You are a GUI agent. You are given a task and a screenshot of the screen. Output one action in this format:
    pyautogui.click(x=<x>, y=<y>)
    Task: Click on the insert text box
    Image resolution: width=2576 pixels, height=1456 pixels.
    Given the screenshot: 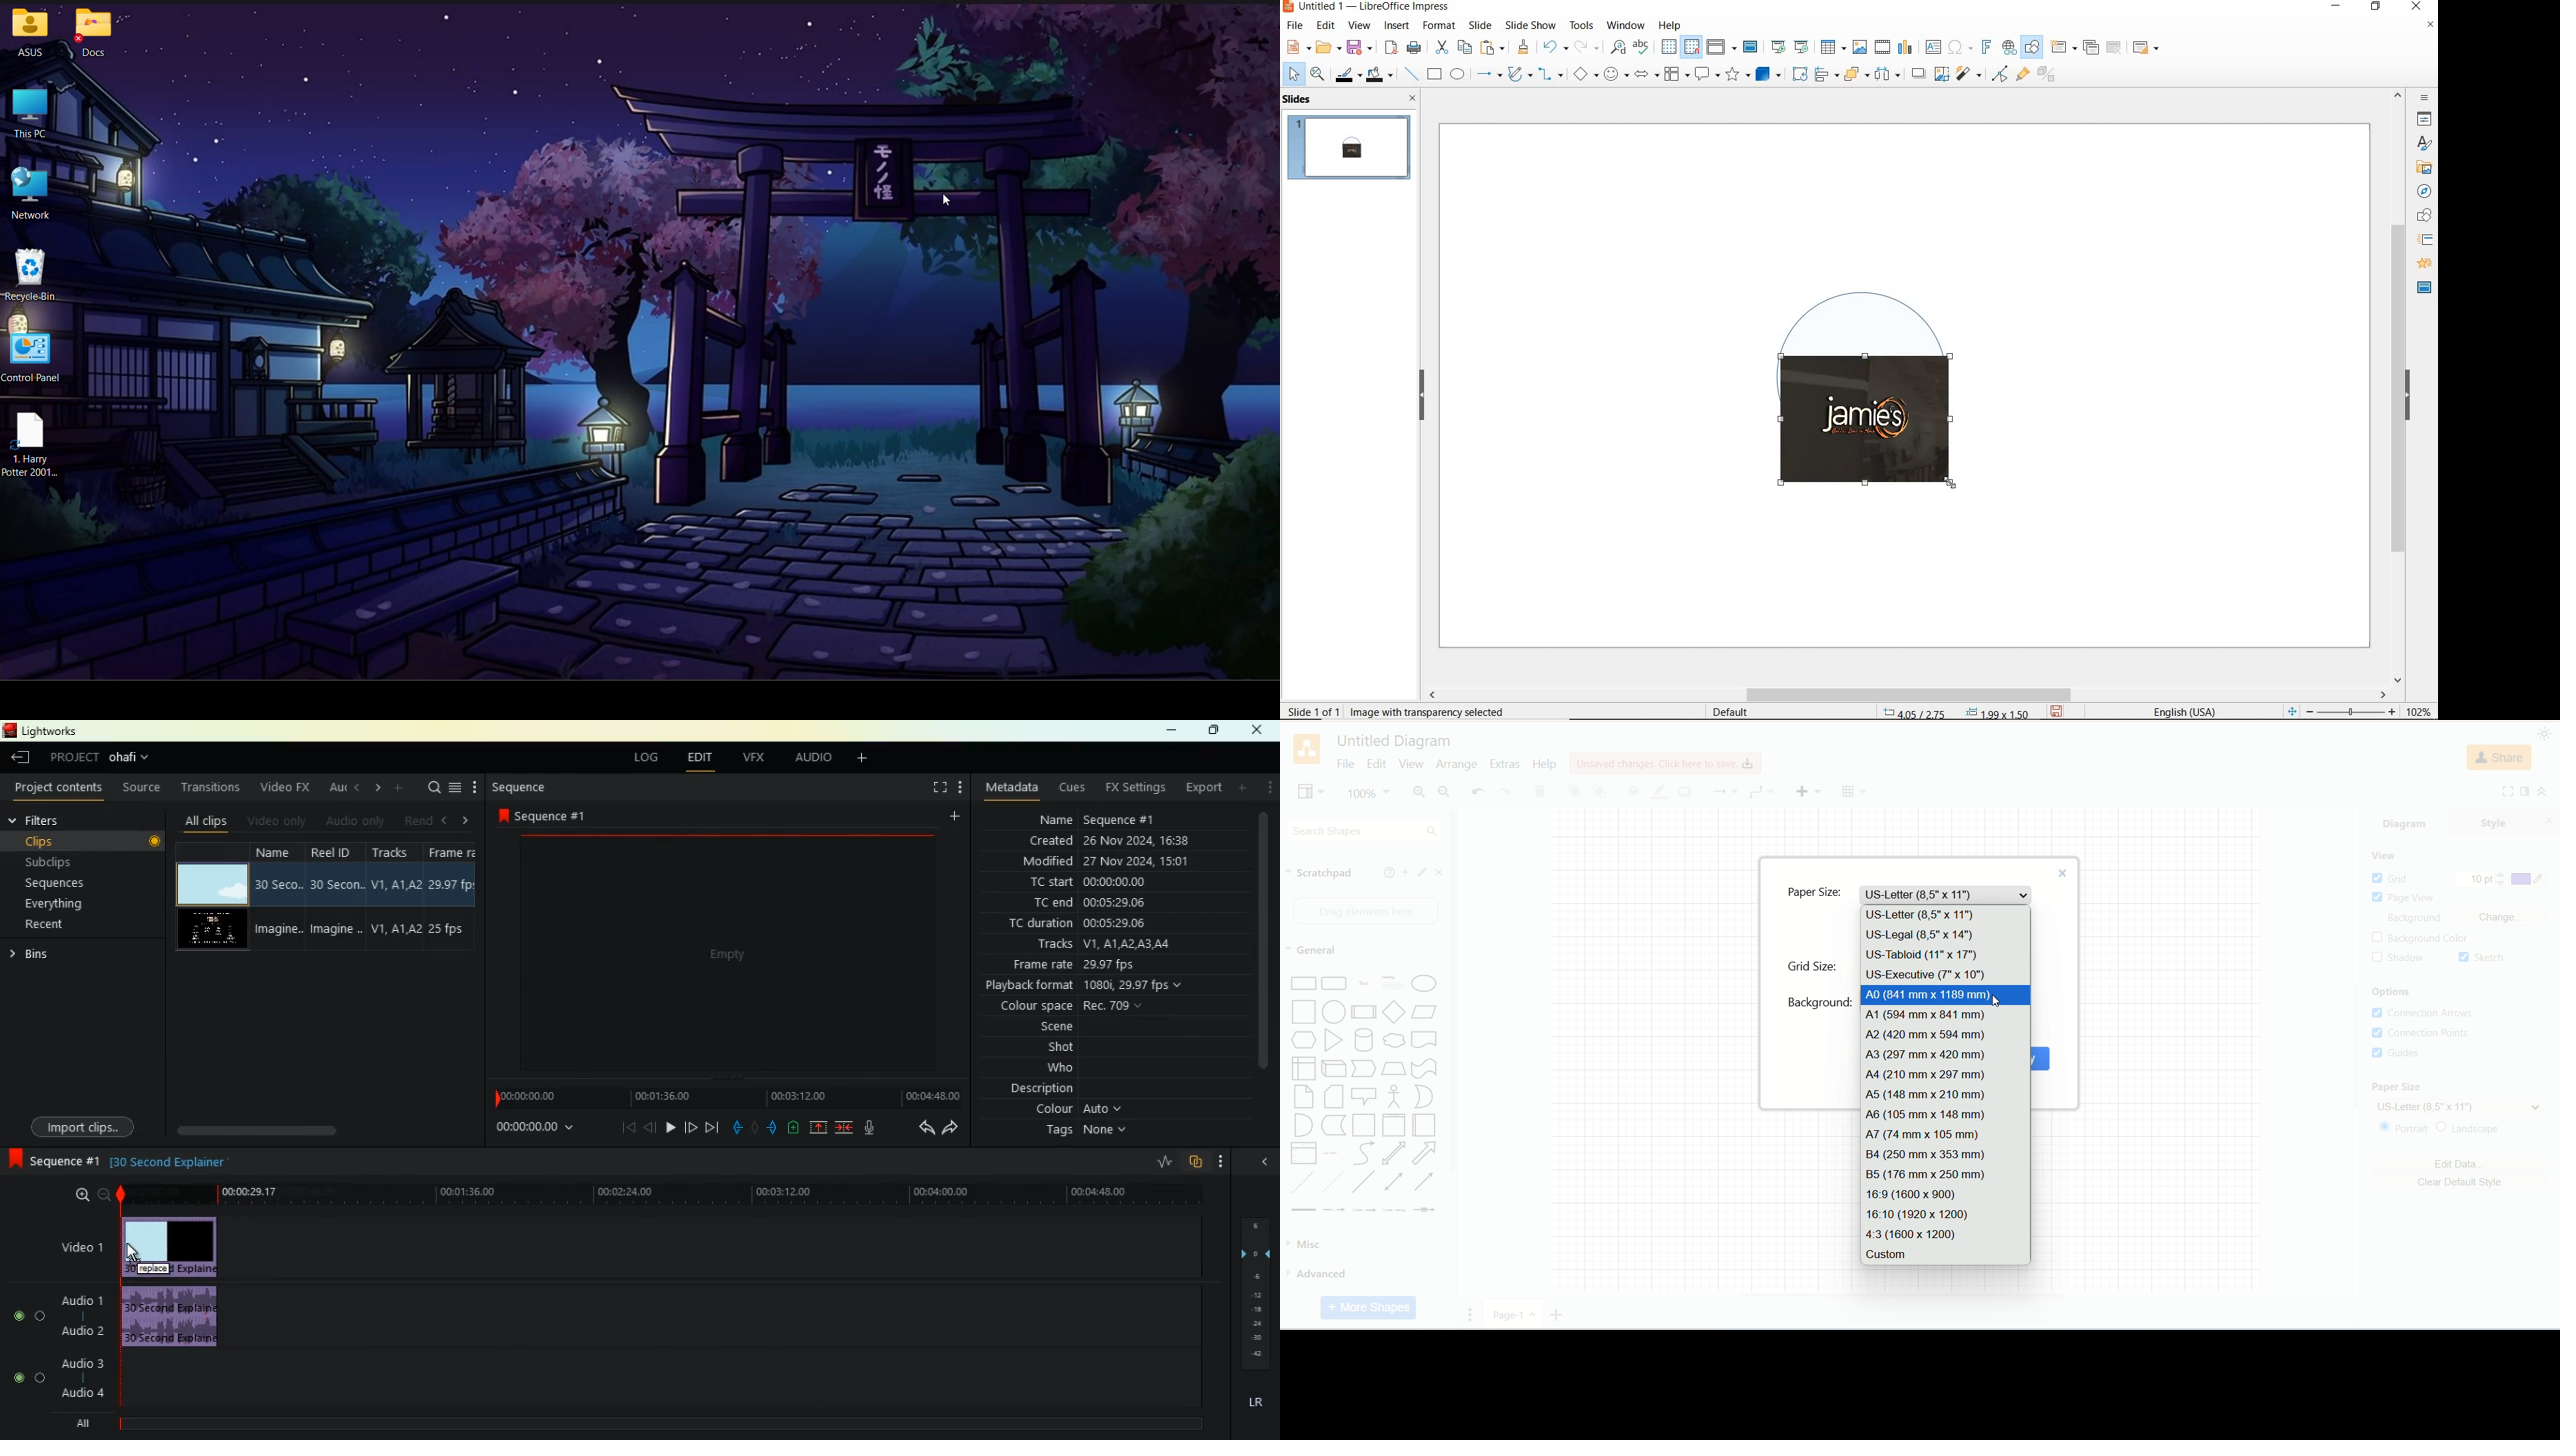 What is the action you would take?
    pyautogui.click(x=1933, y=47)
    